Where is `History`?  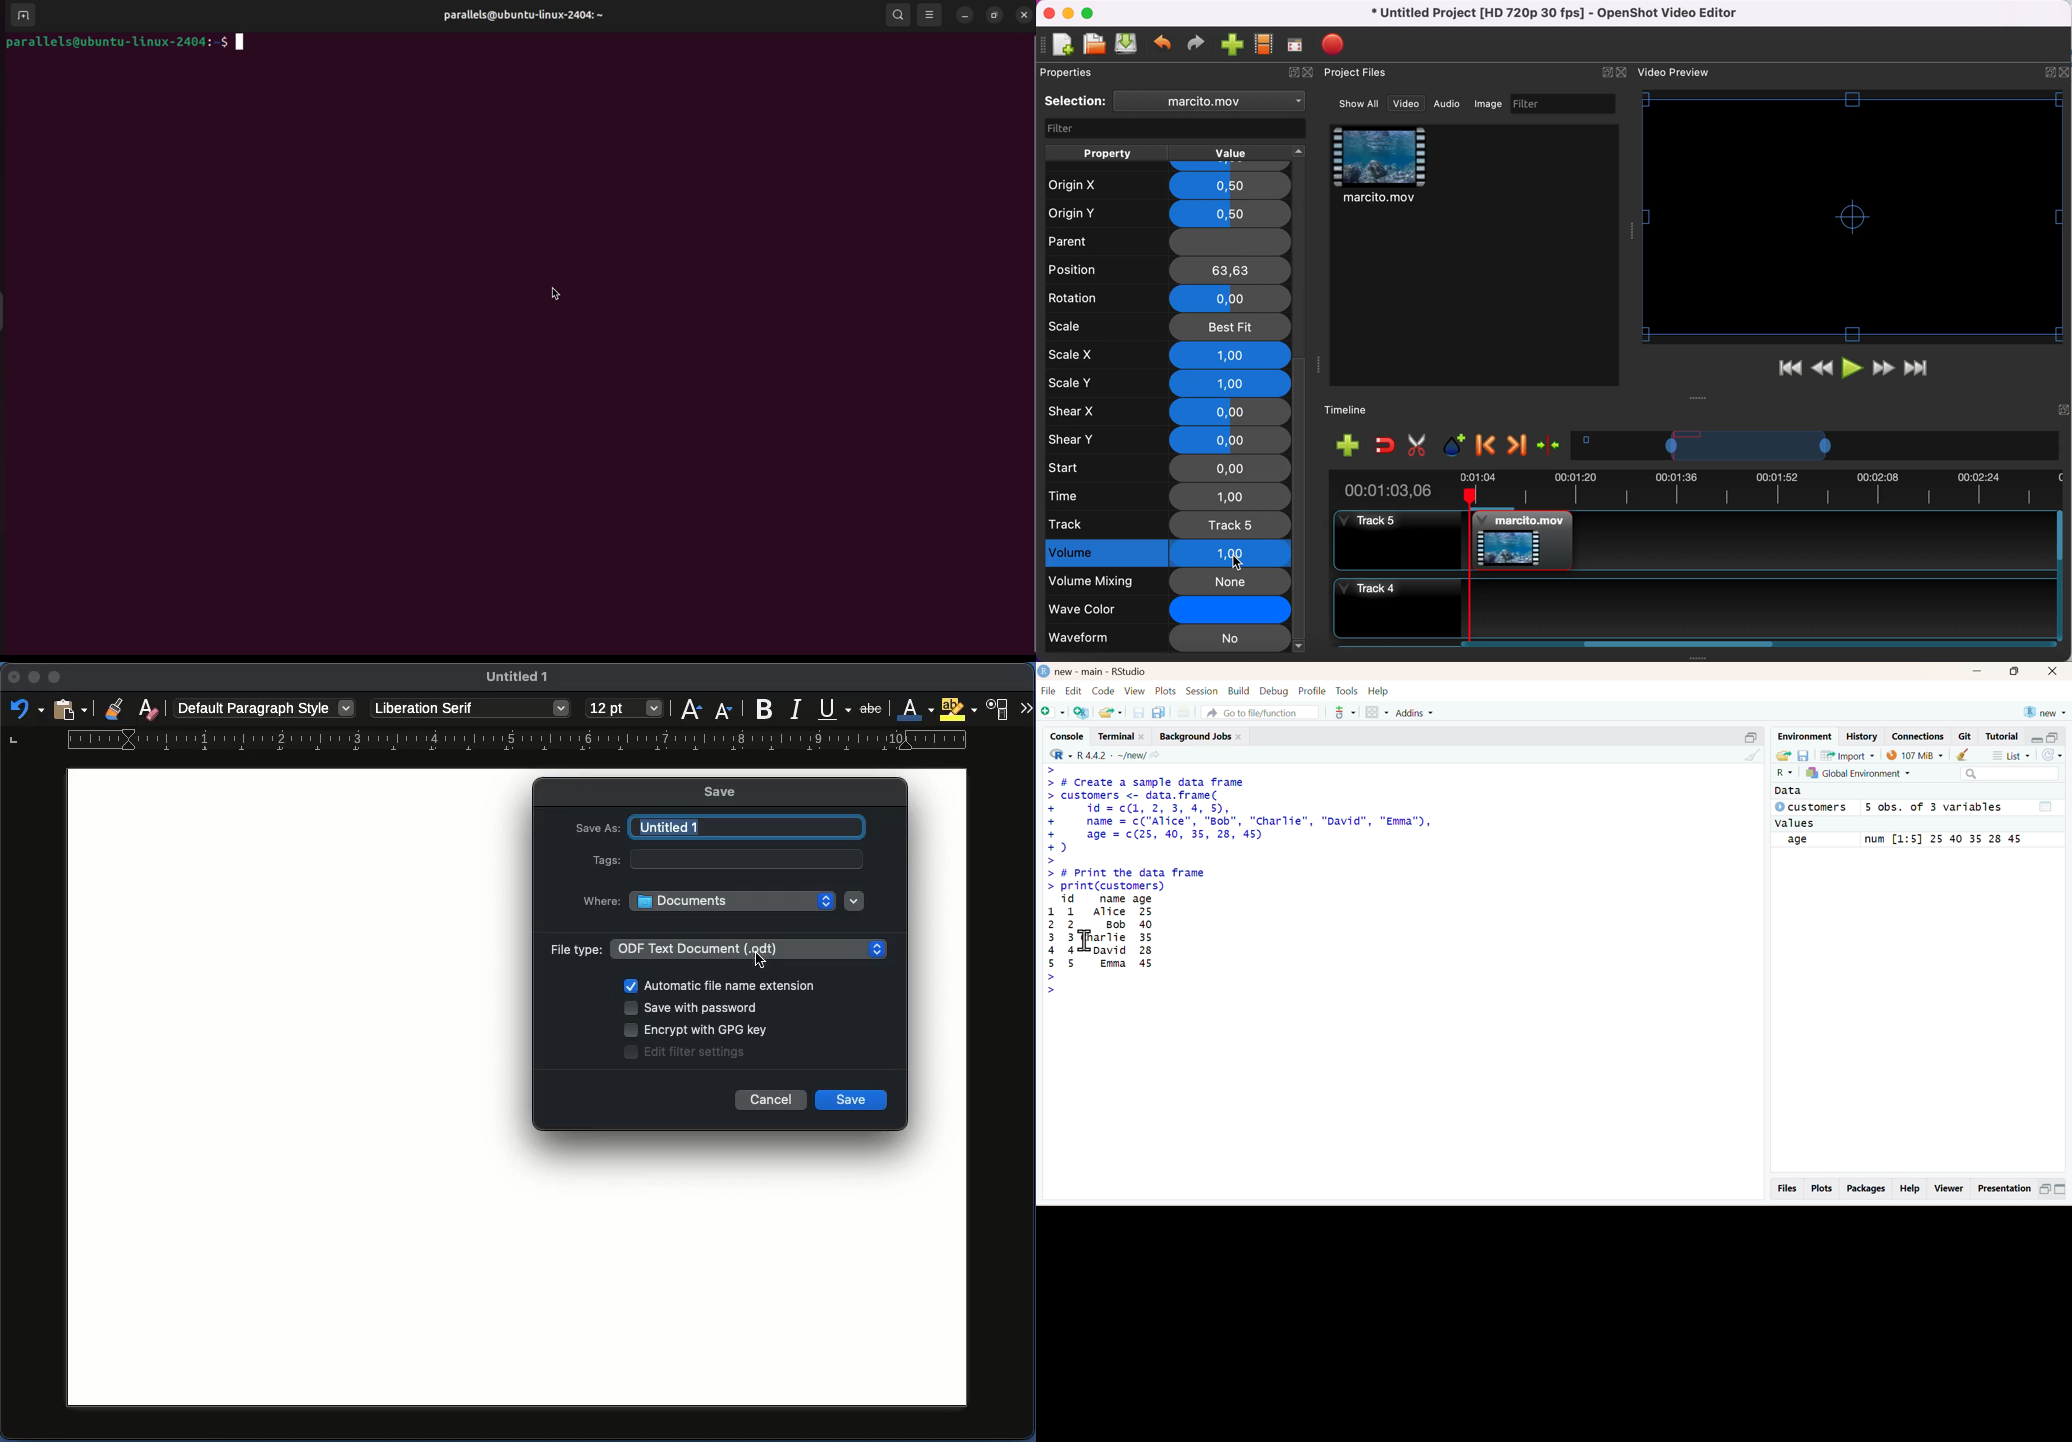
History is located at coordinates (1861, 736).